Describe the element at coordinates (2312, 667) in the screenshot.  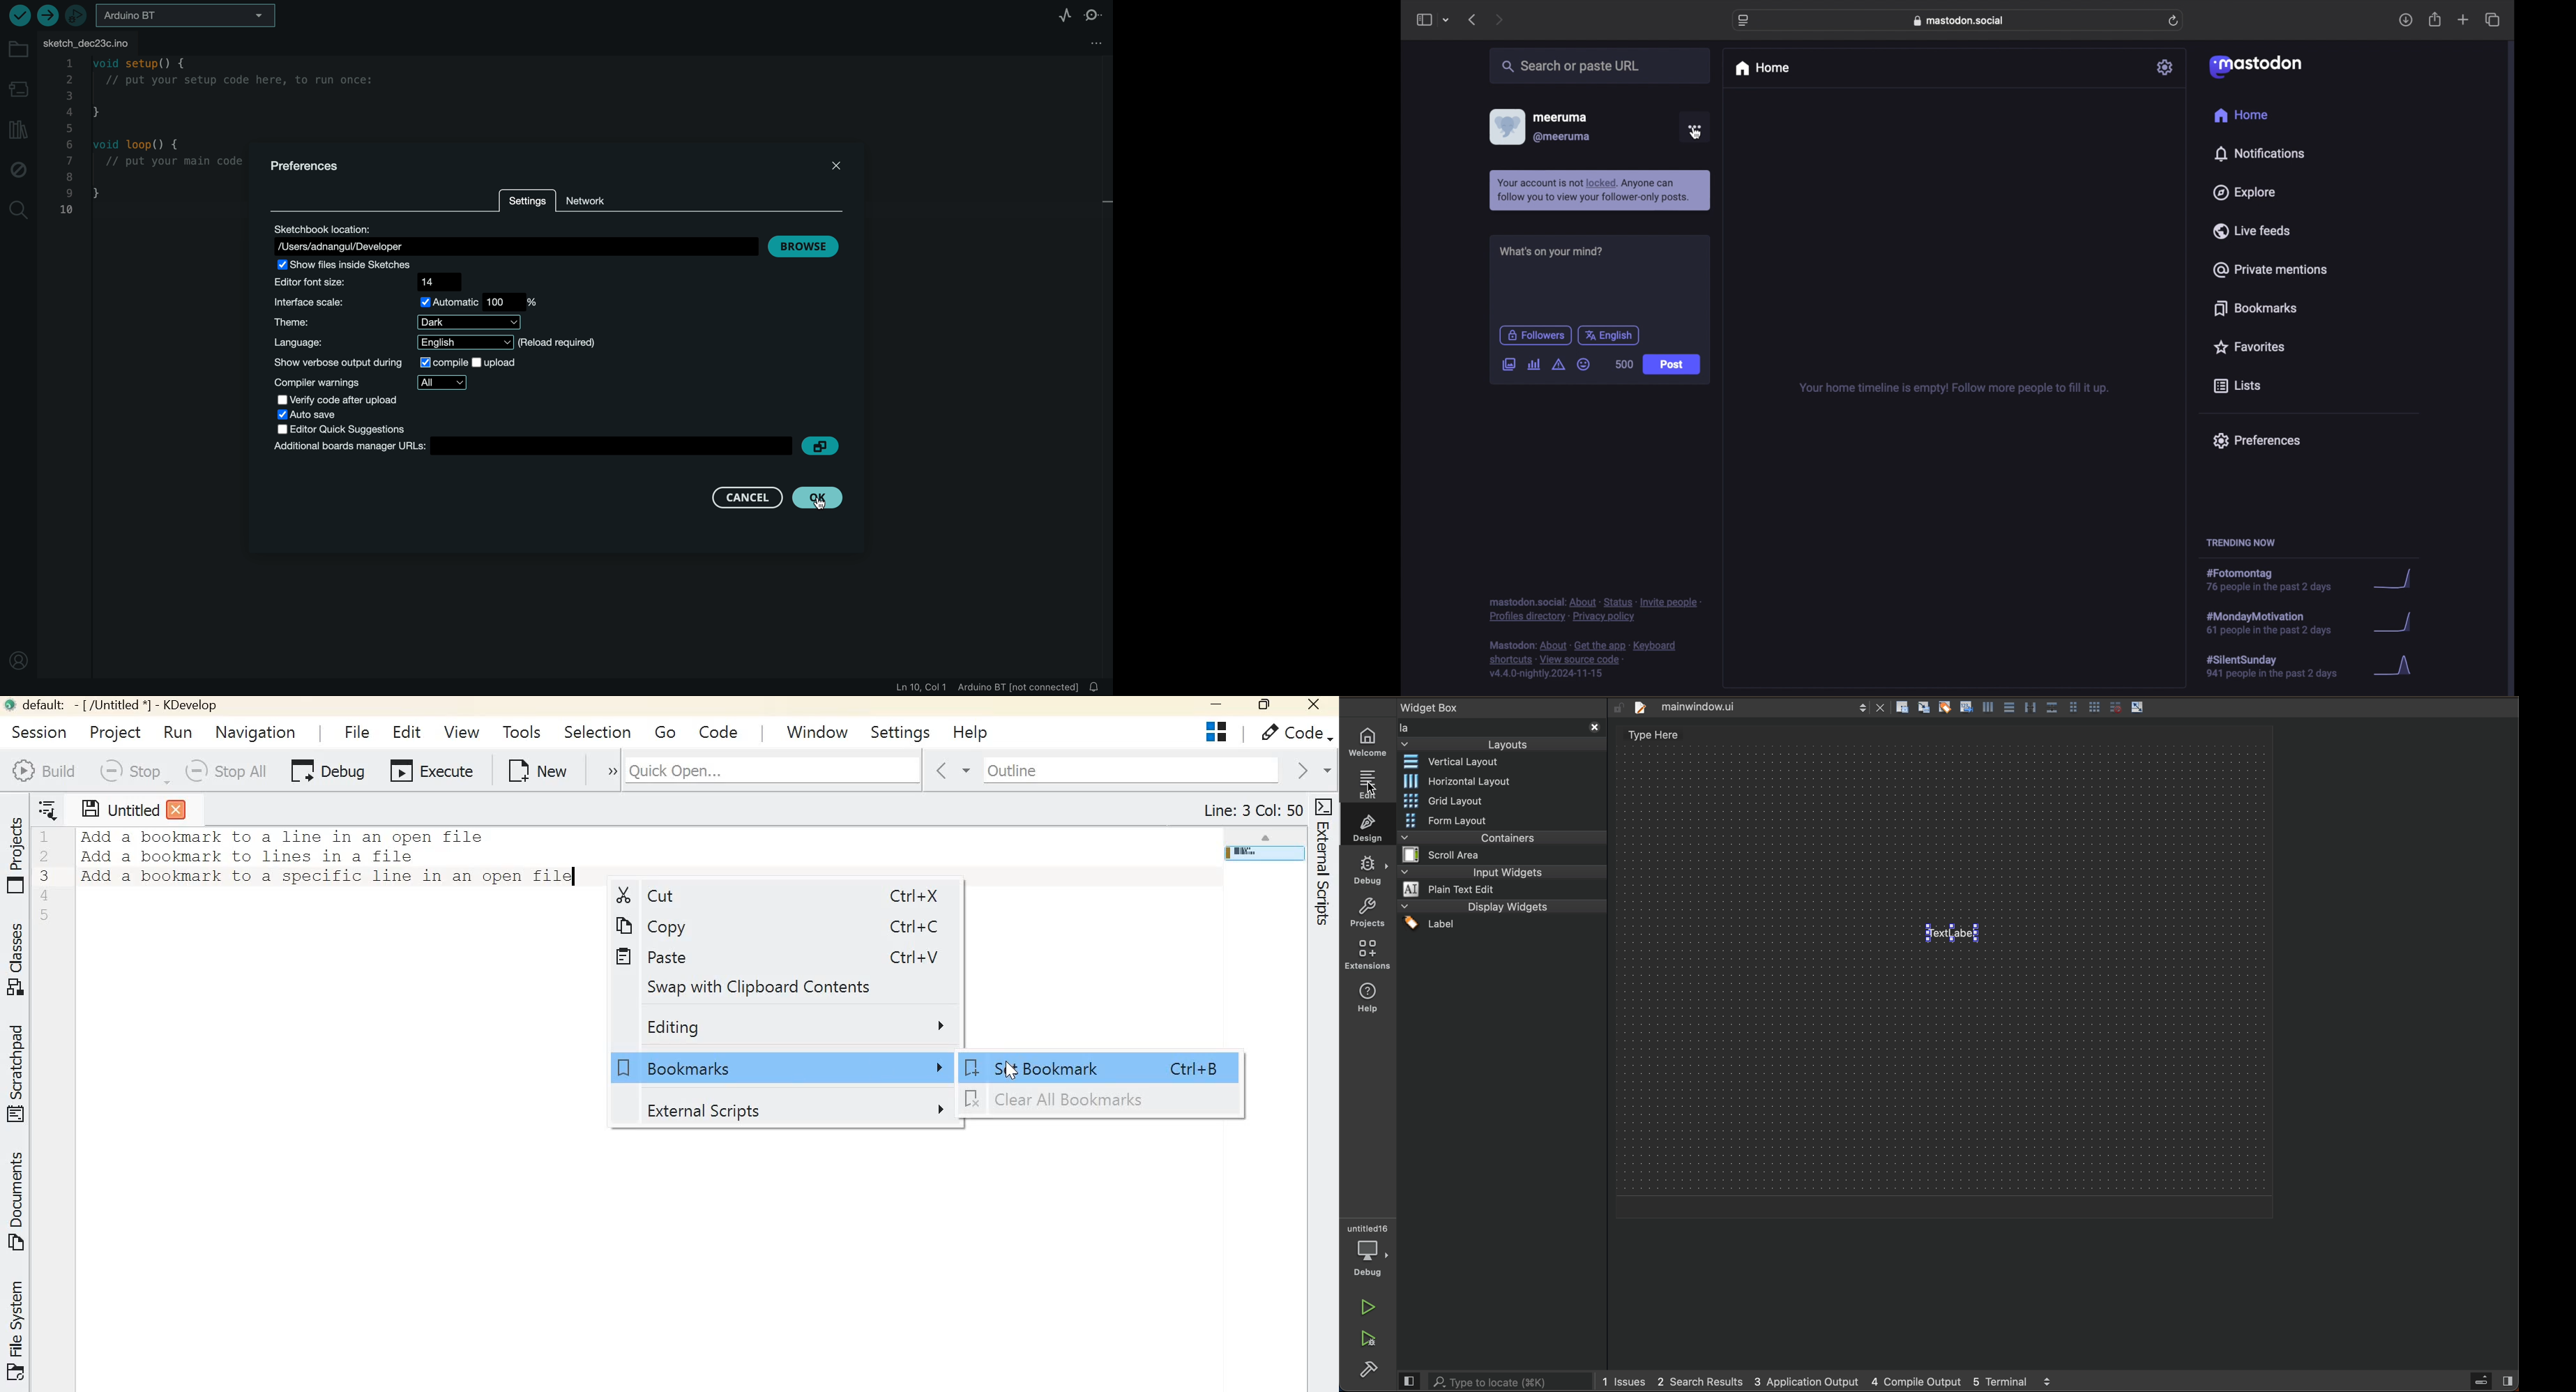
I see `hashtag trend` at that location.